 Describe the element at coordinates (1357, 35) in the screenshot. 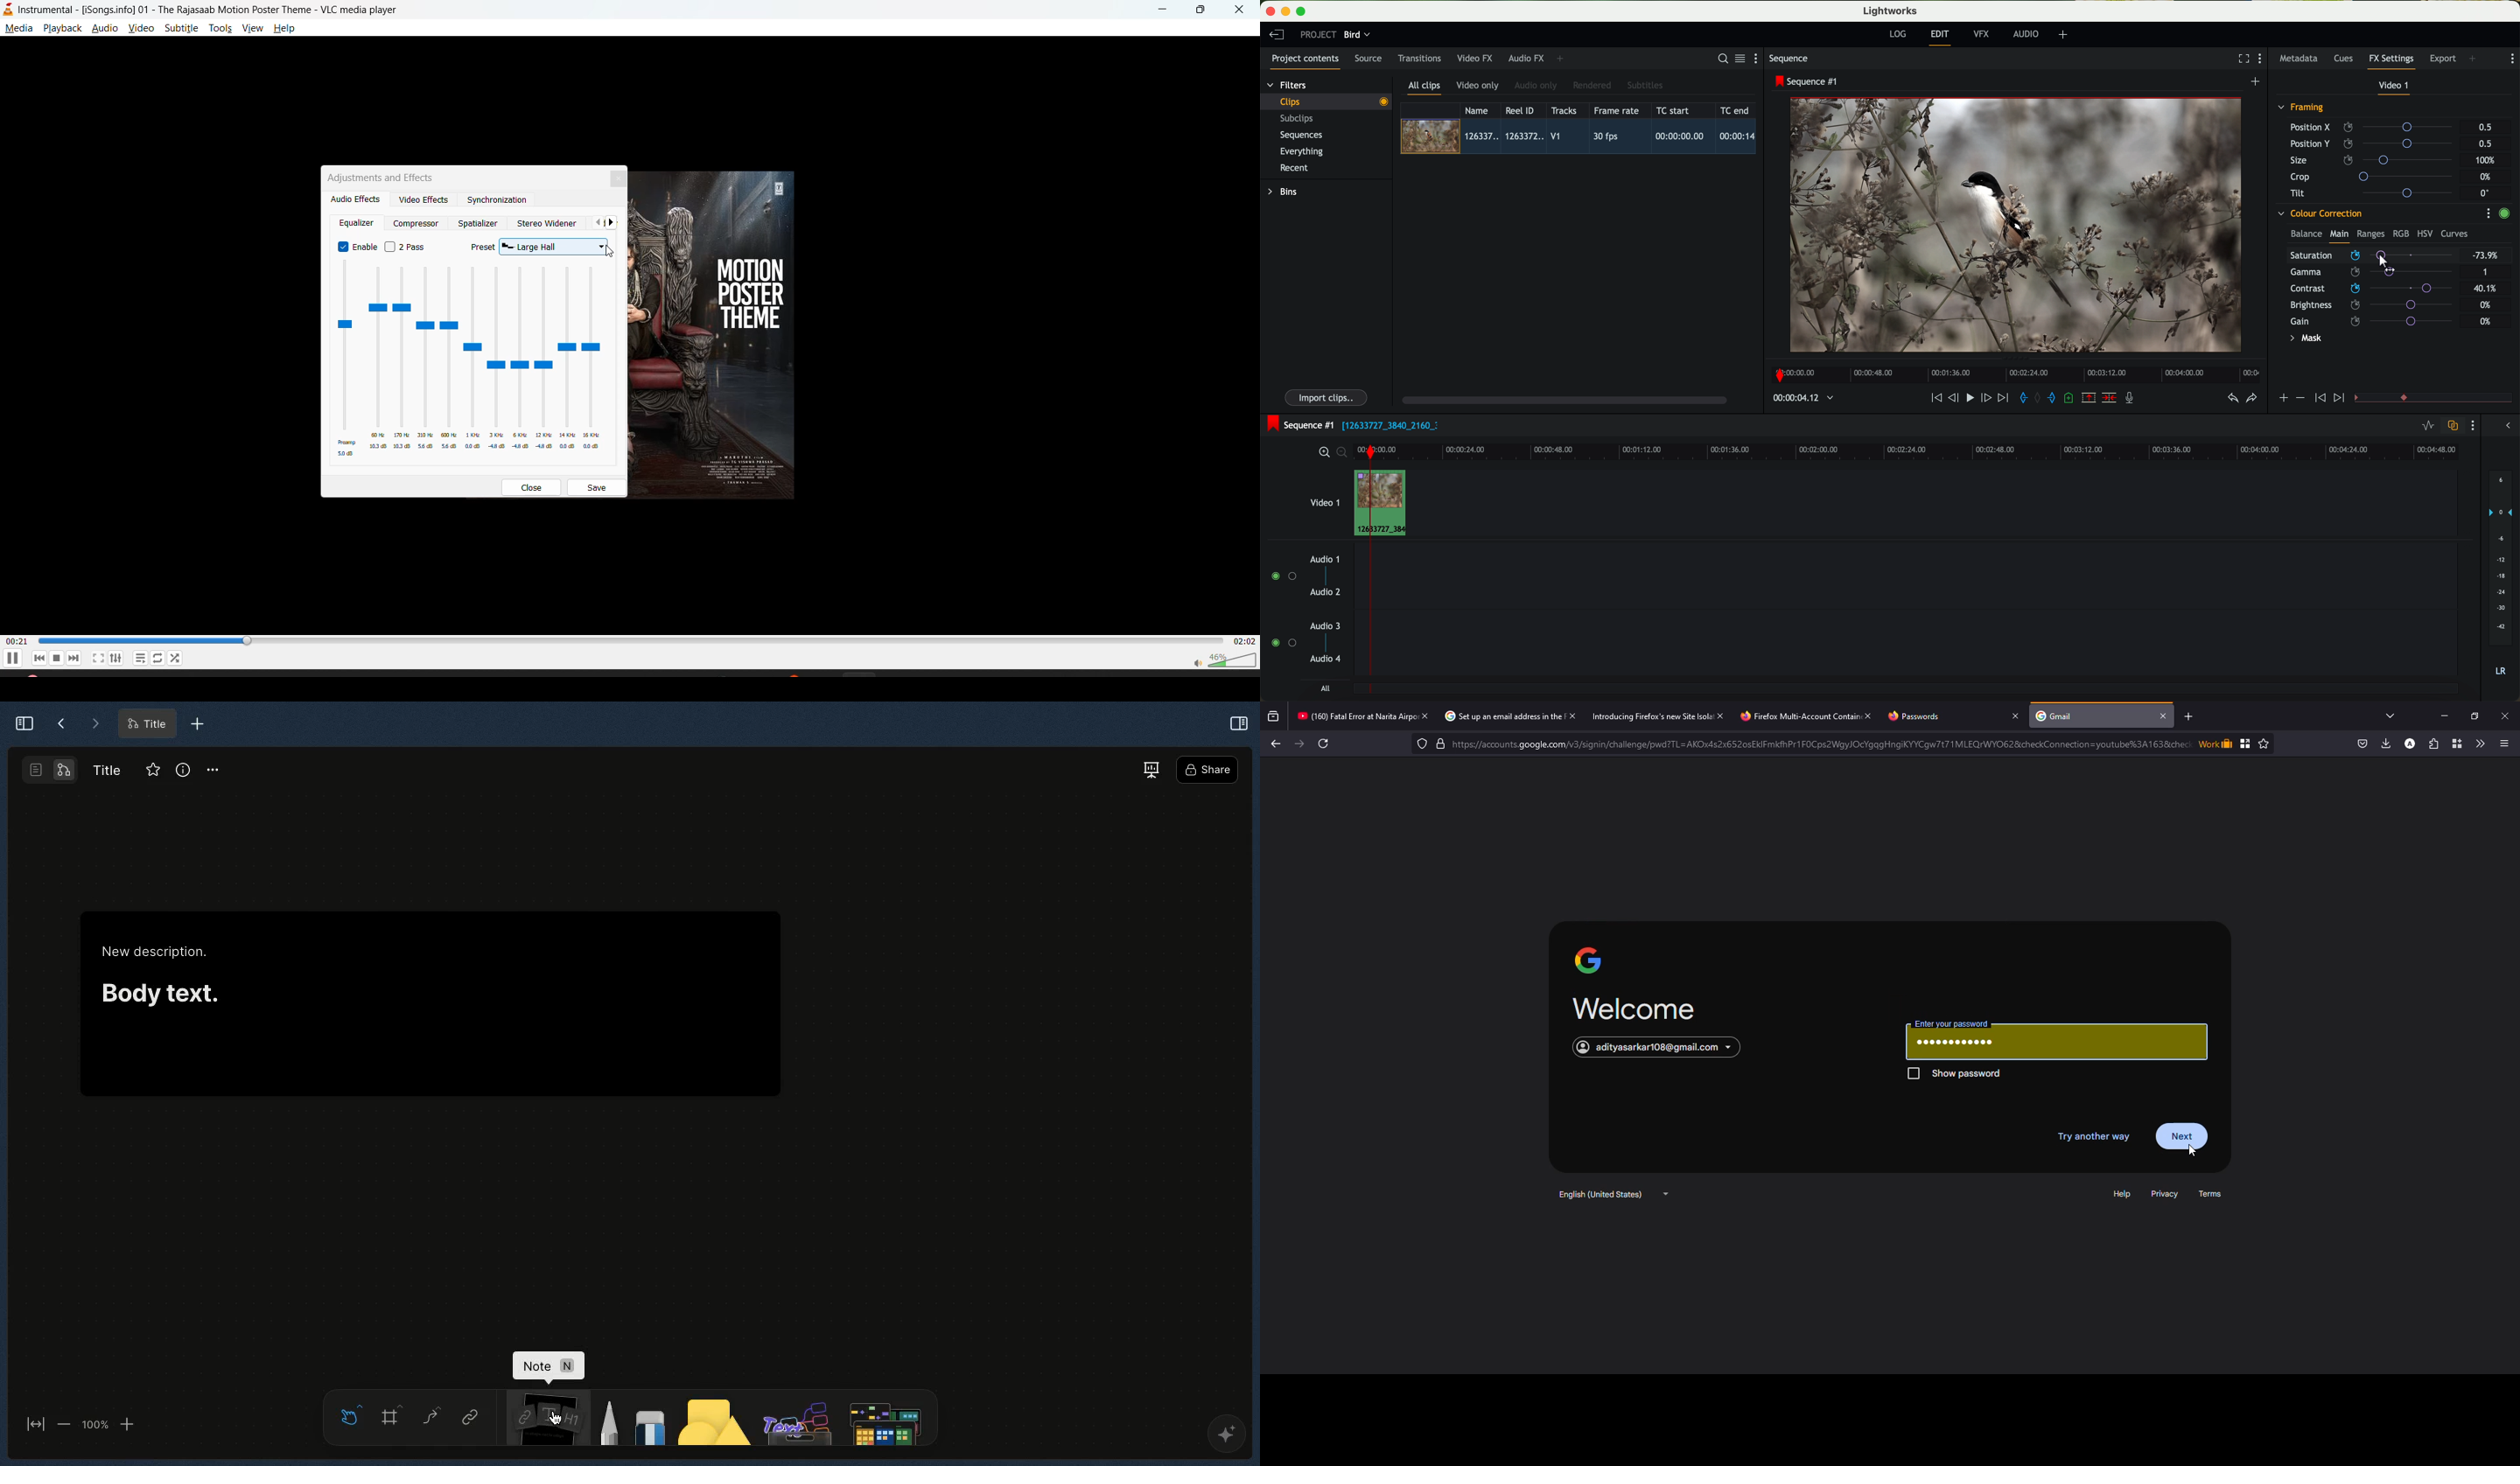

I see `bird` at that location.